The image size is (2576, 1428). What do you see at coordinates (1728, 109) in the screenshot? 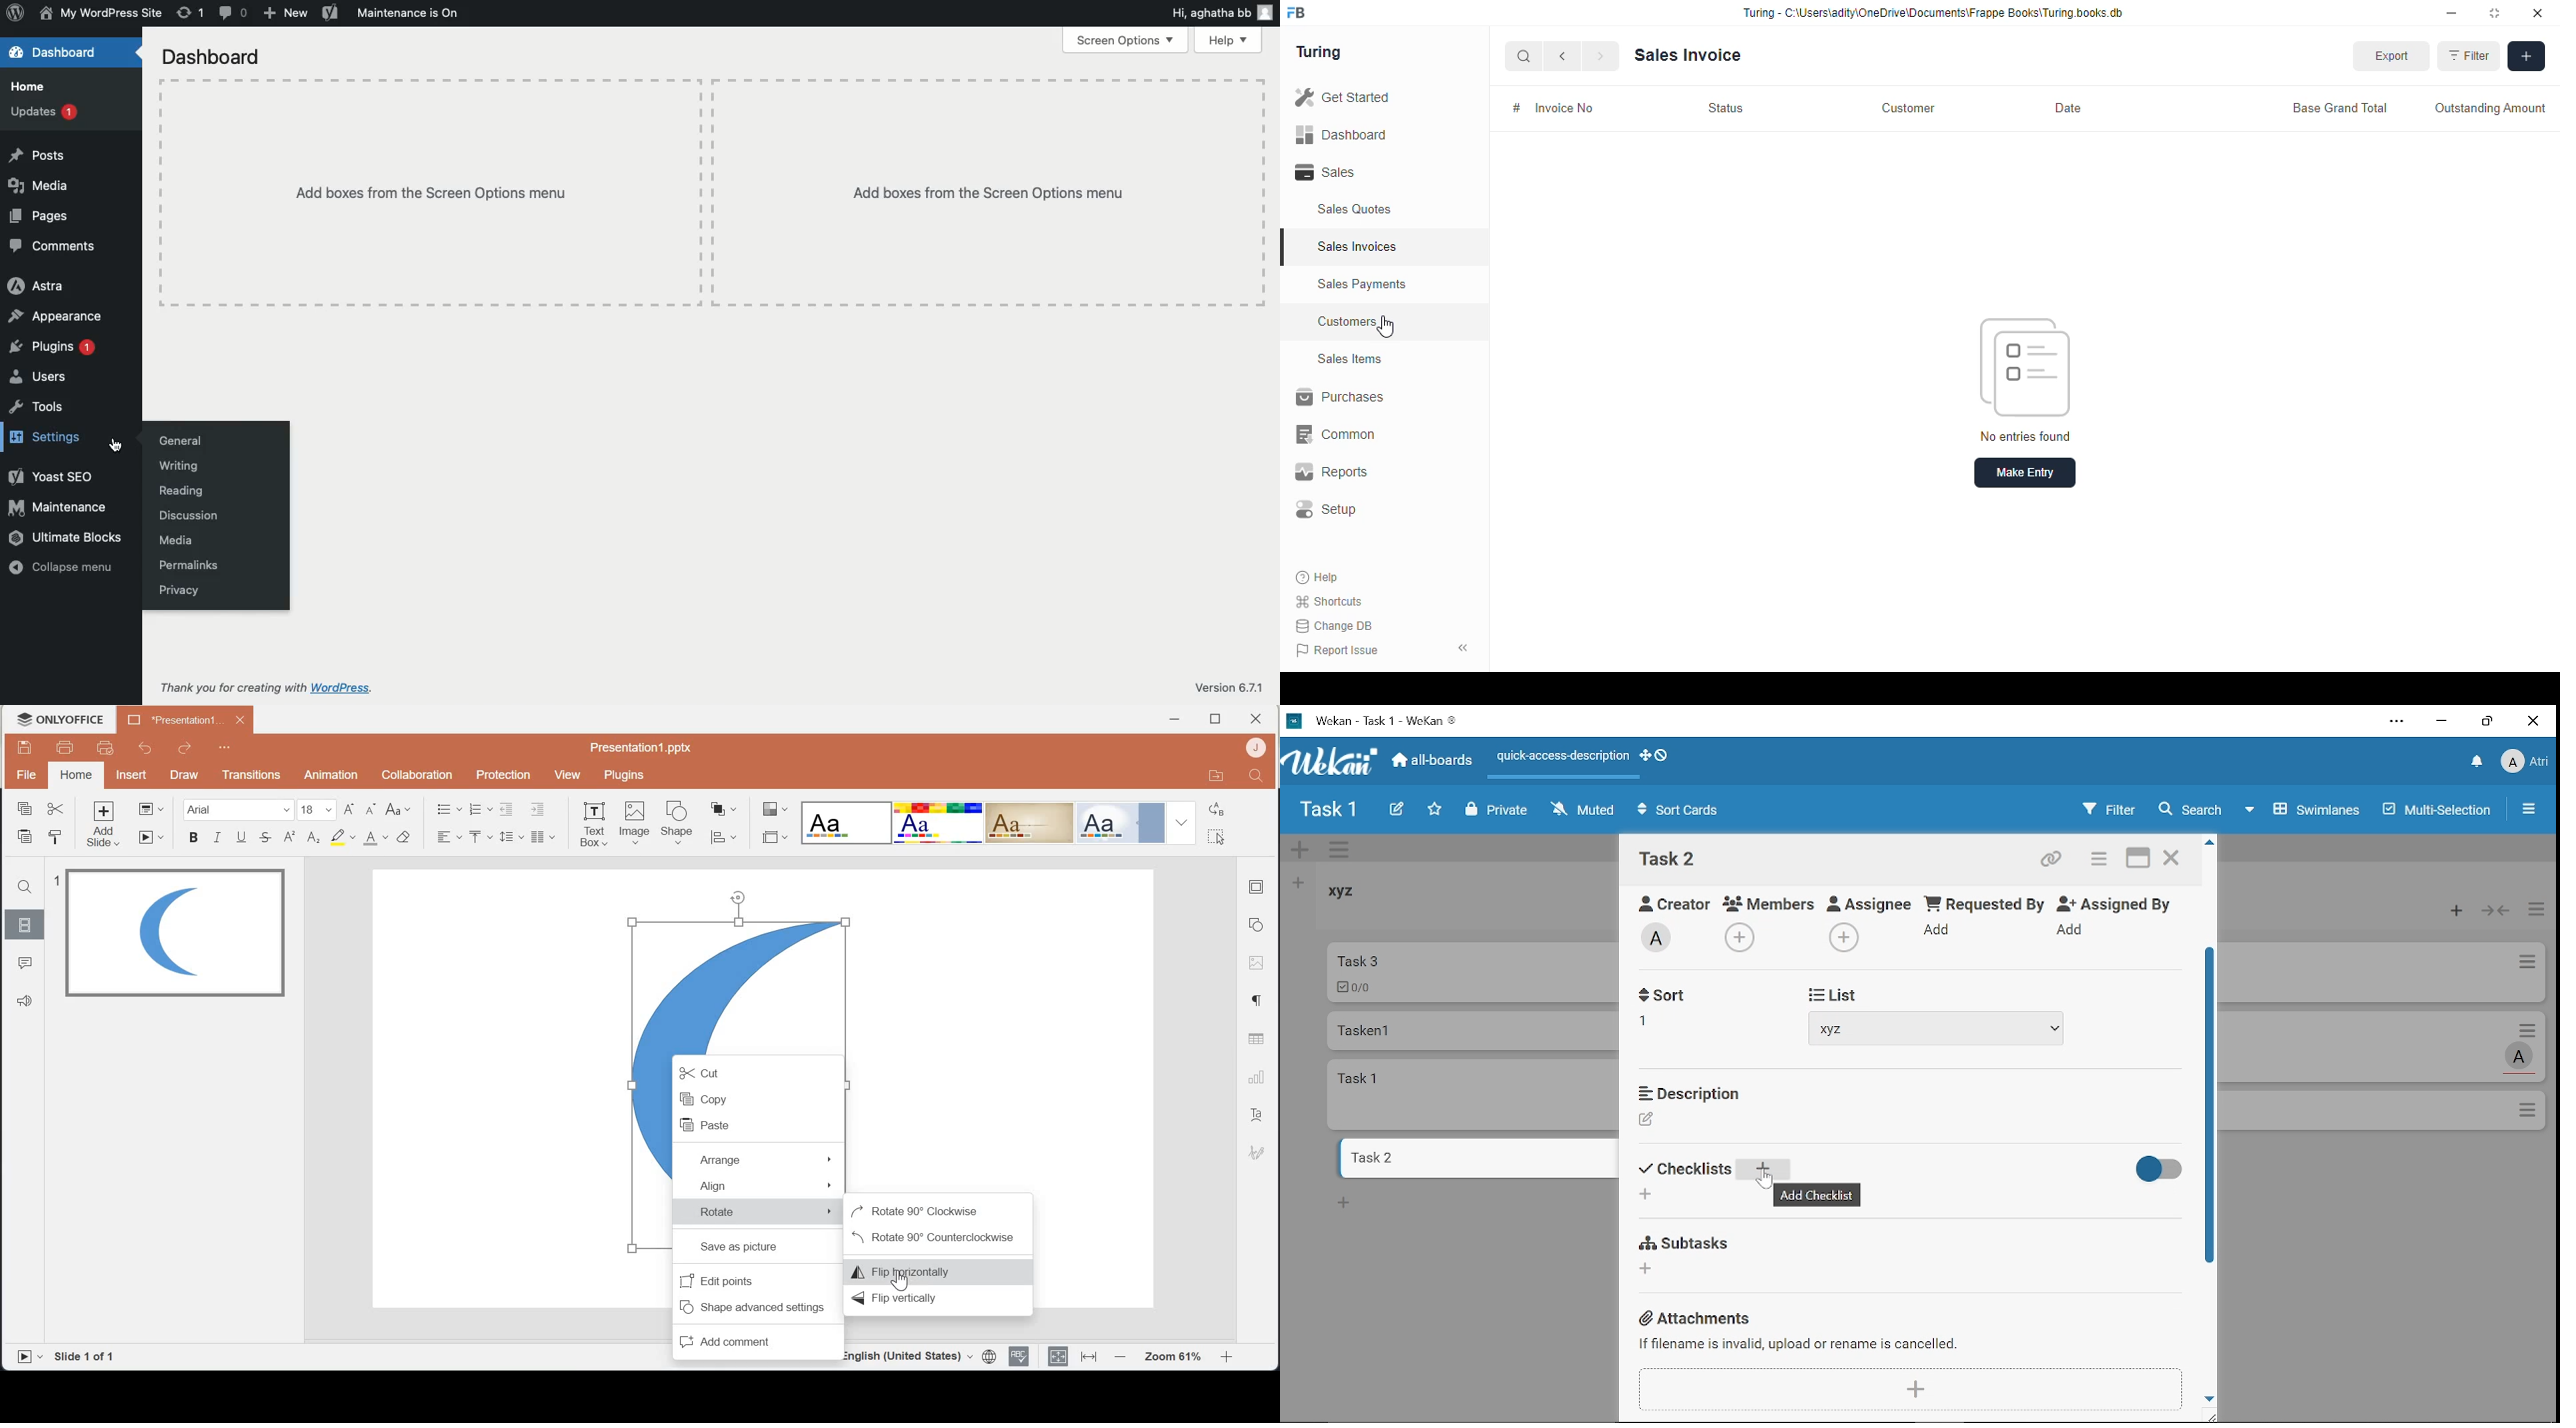
I see `Status` at bounding box center [1728, 109].